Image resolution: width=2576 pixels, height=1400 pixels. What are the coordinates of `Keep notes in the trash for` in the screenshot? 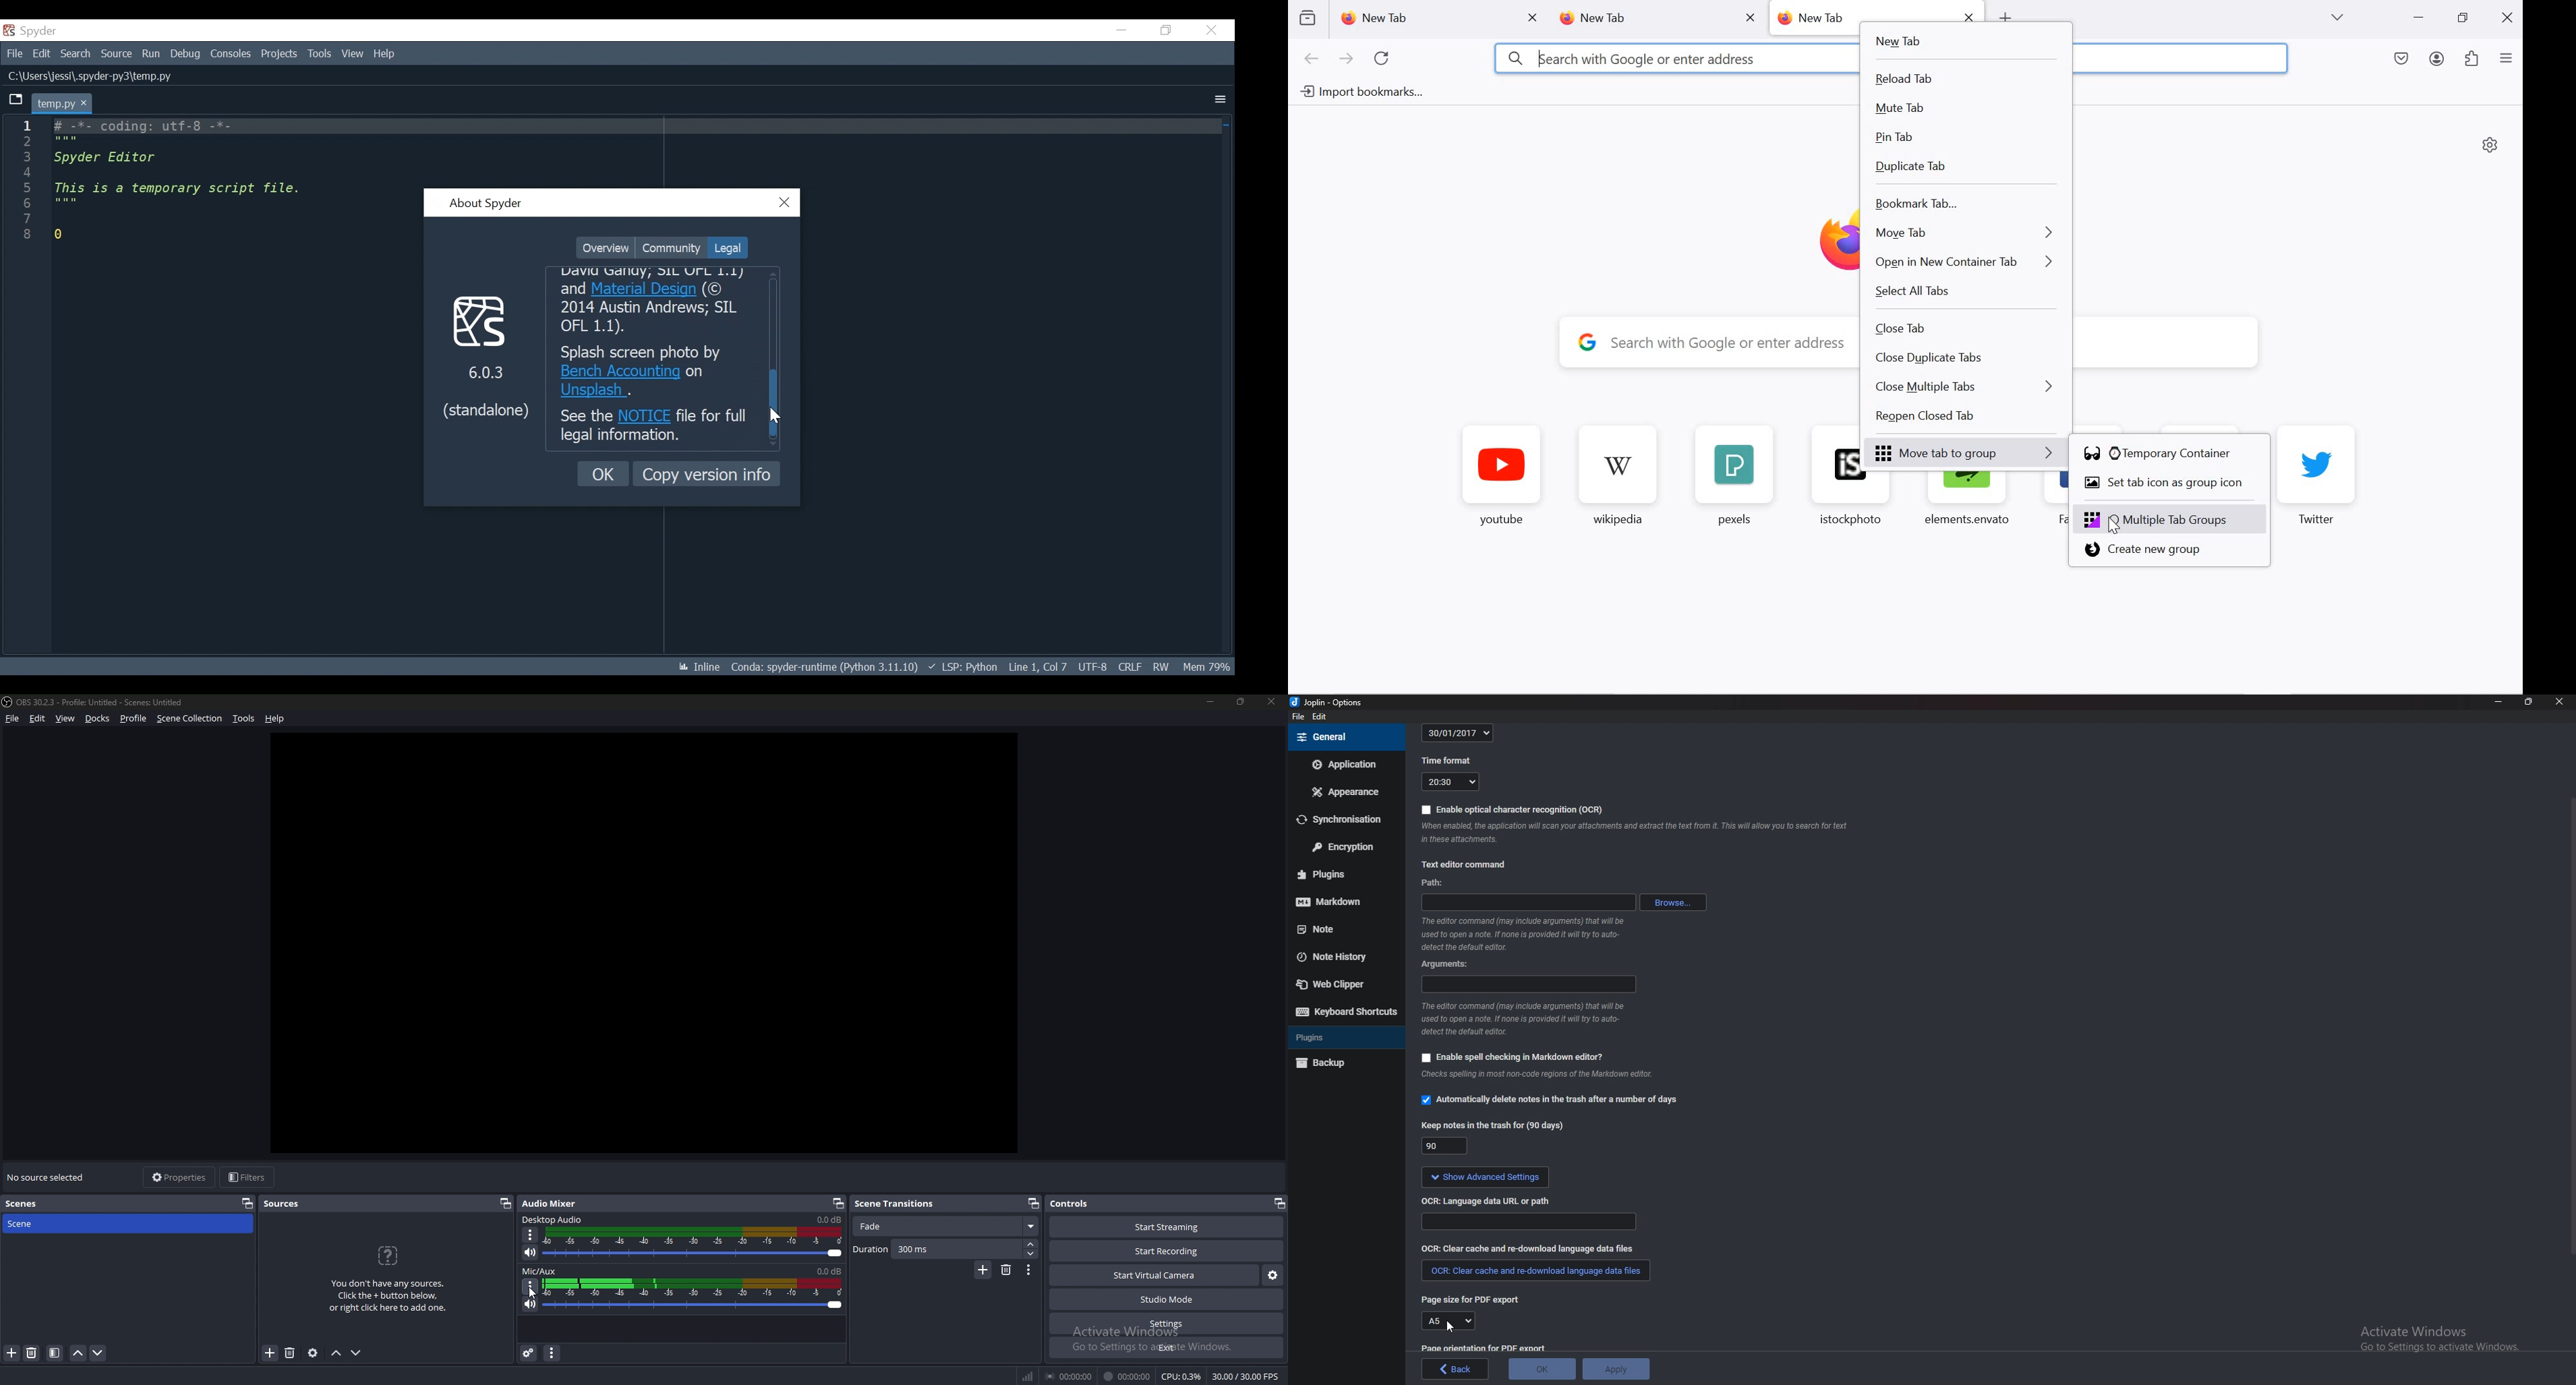 It's located at (1493, 1127).